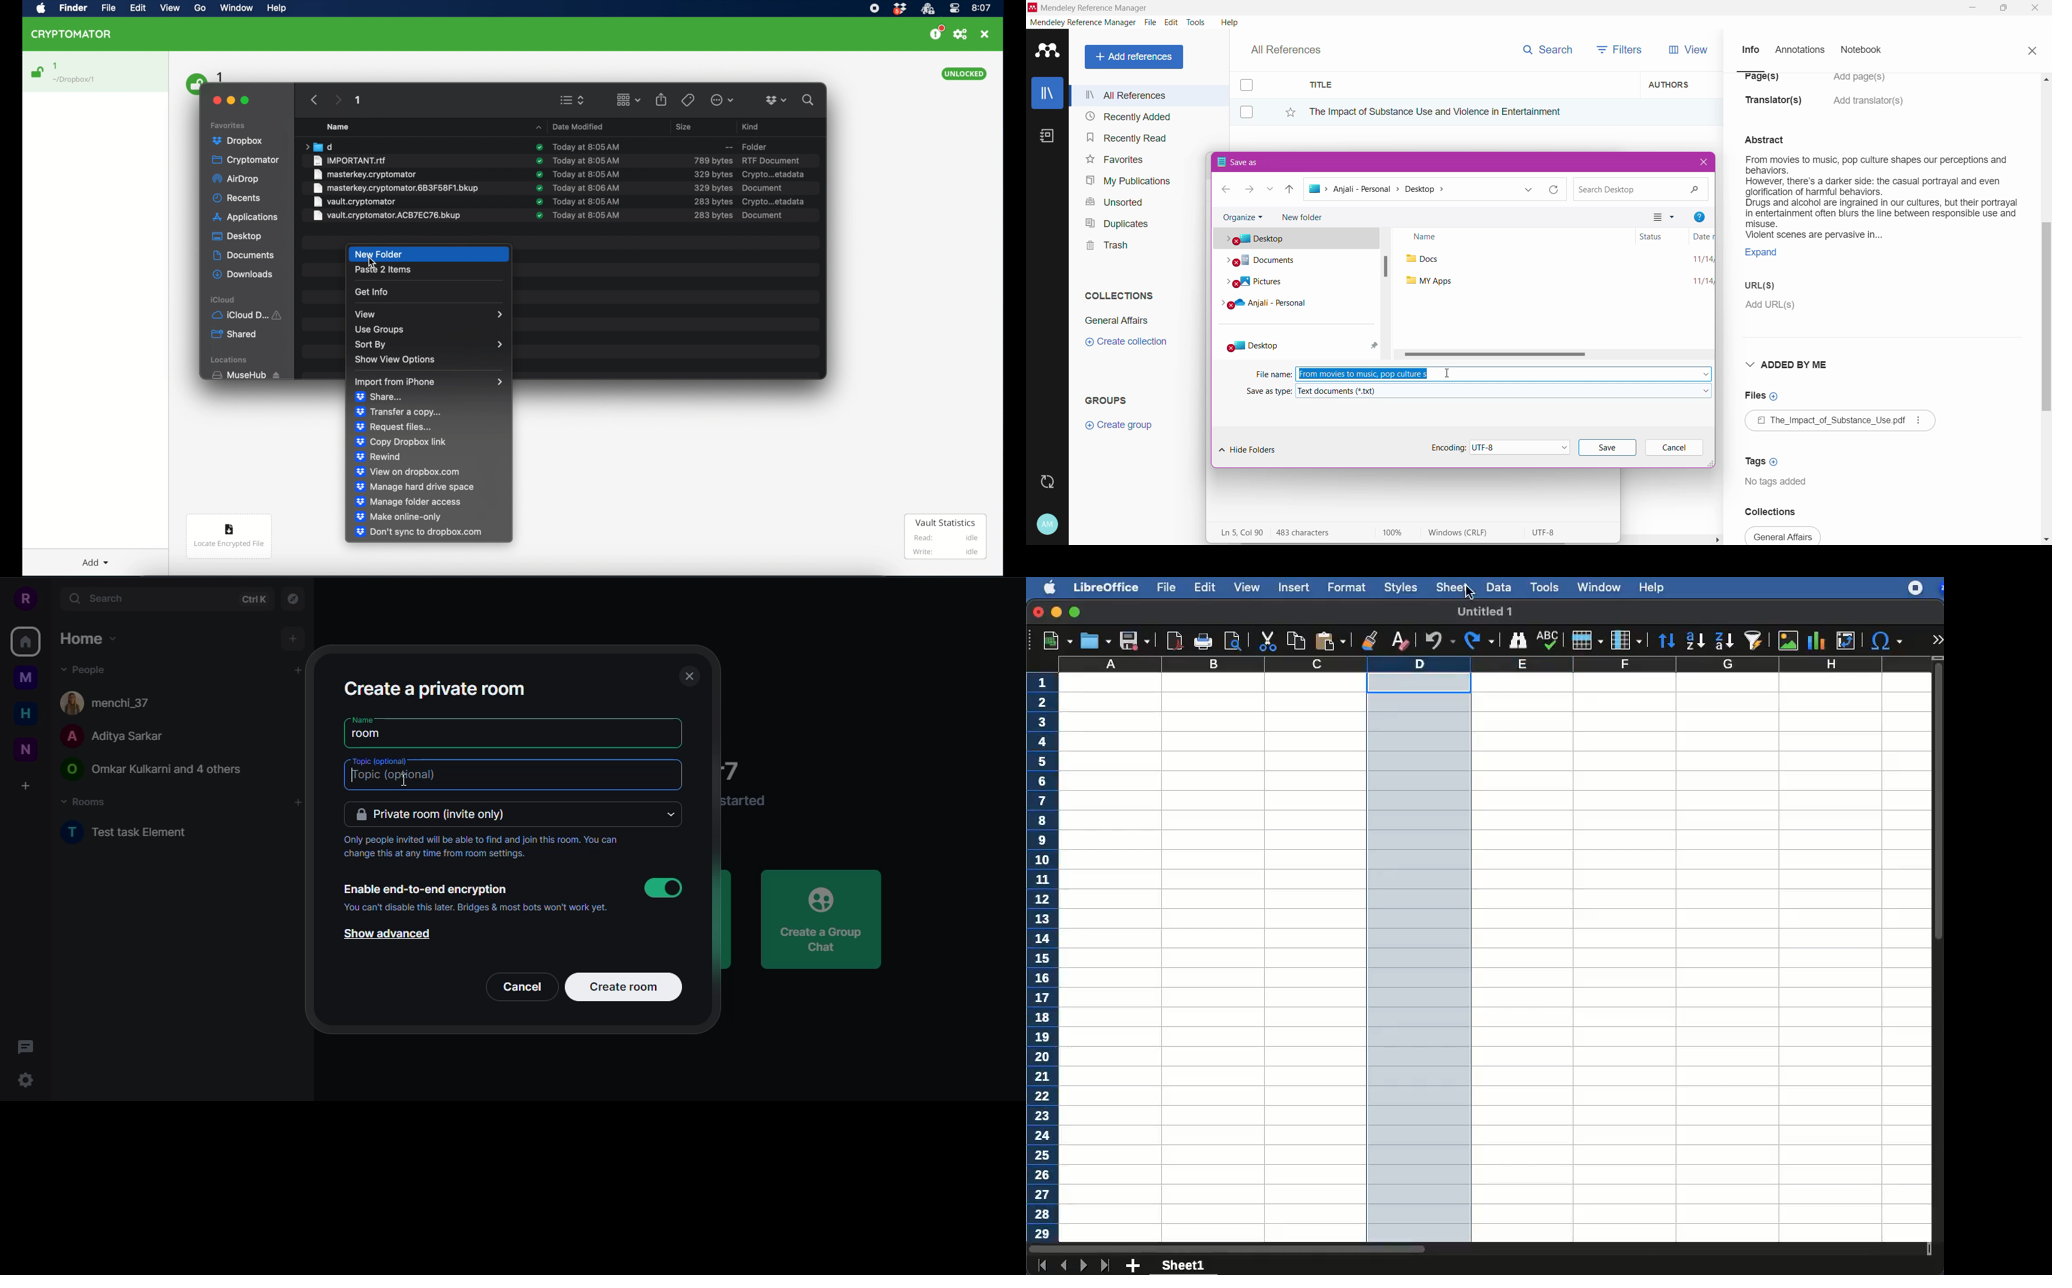  I want to click on save, so click(1094, 641).